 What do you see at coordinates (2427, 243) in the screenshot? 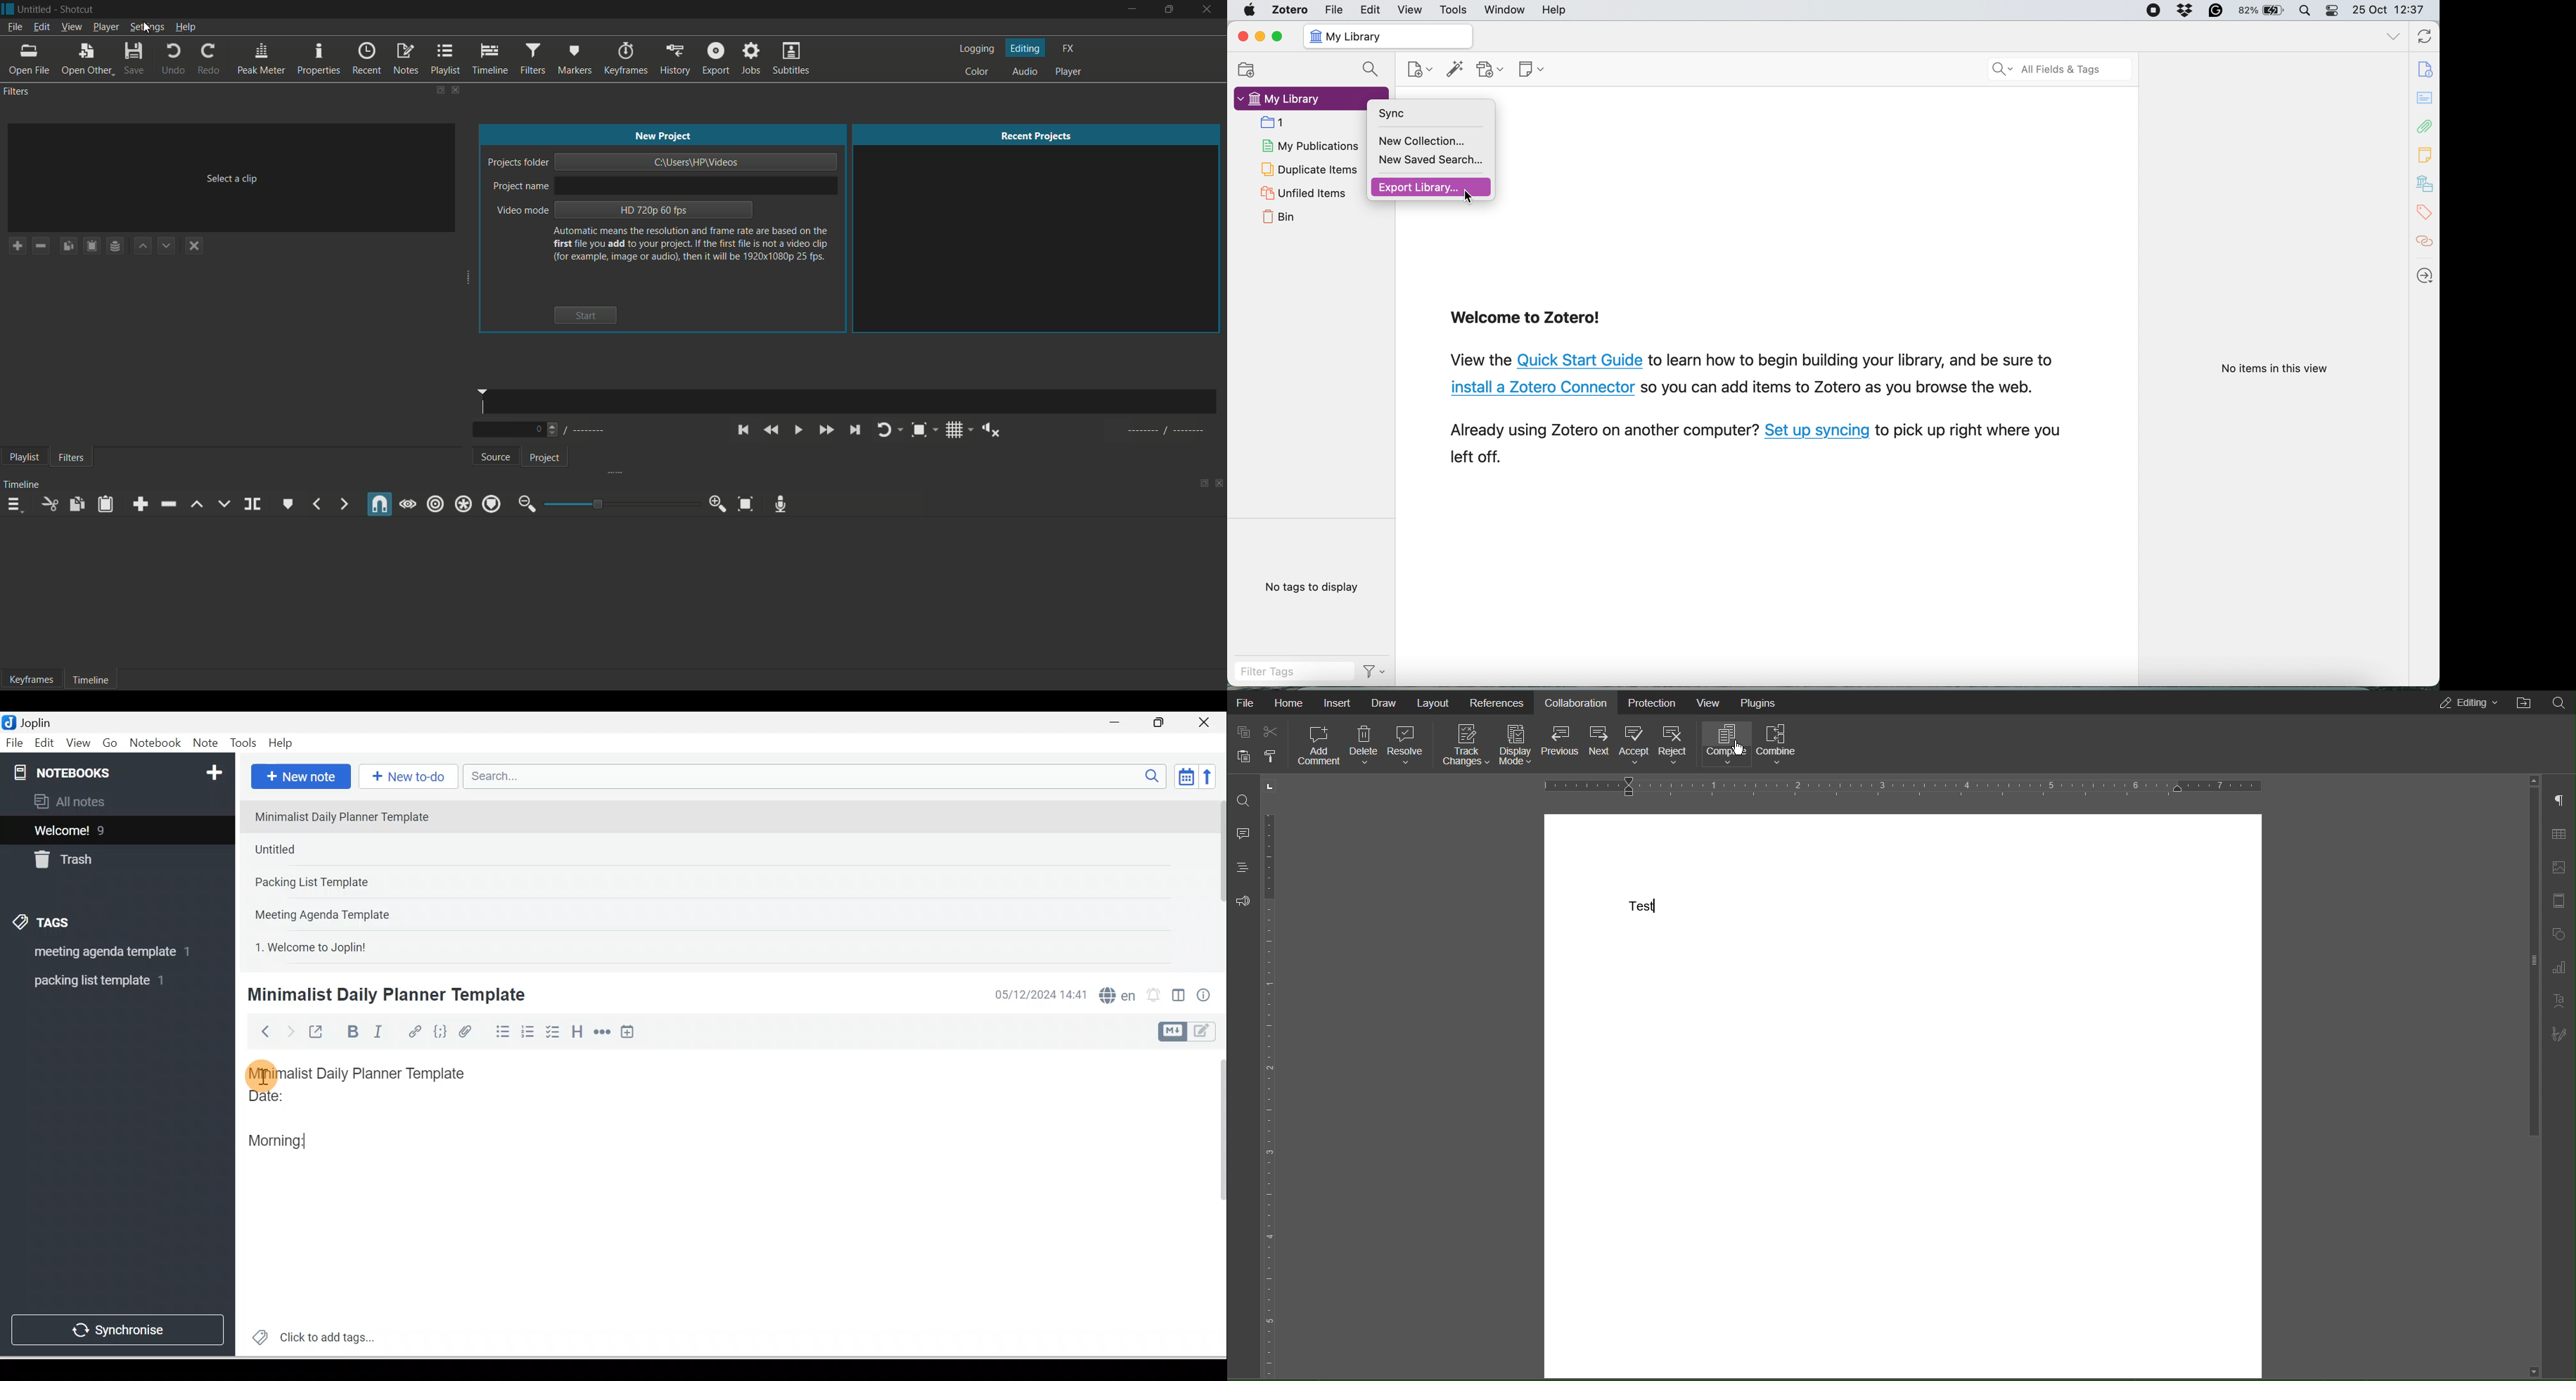
I see `citations` at bounding box center [2427, 243].